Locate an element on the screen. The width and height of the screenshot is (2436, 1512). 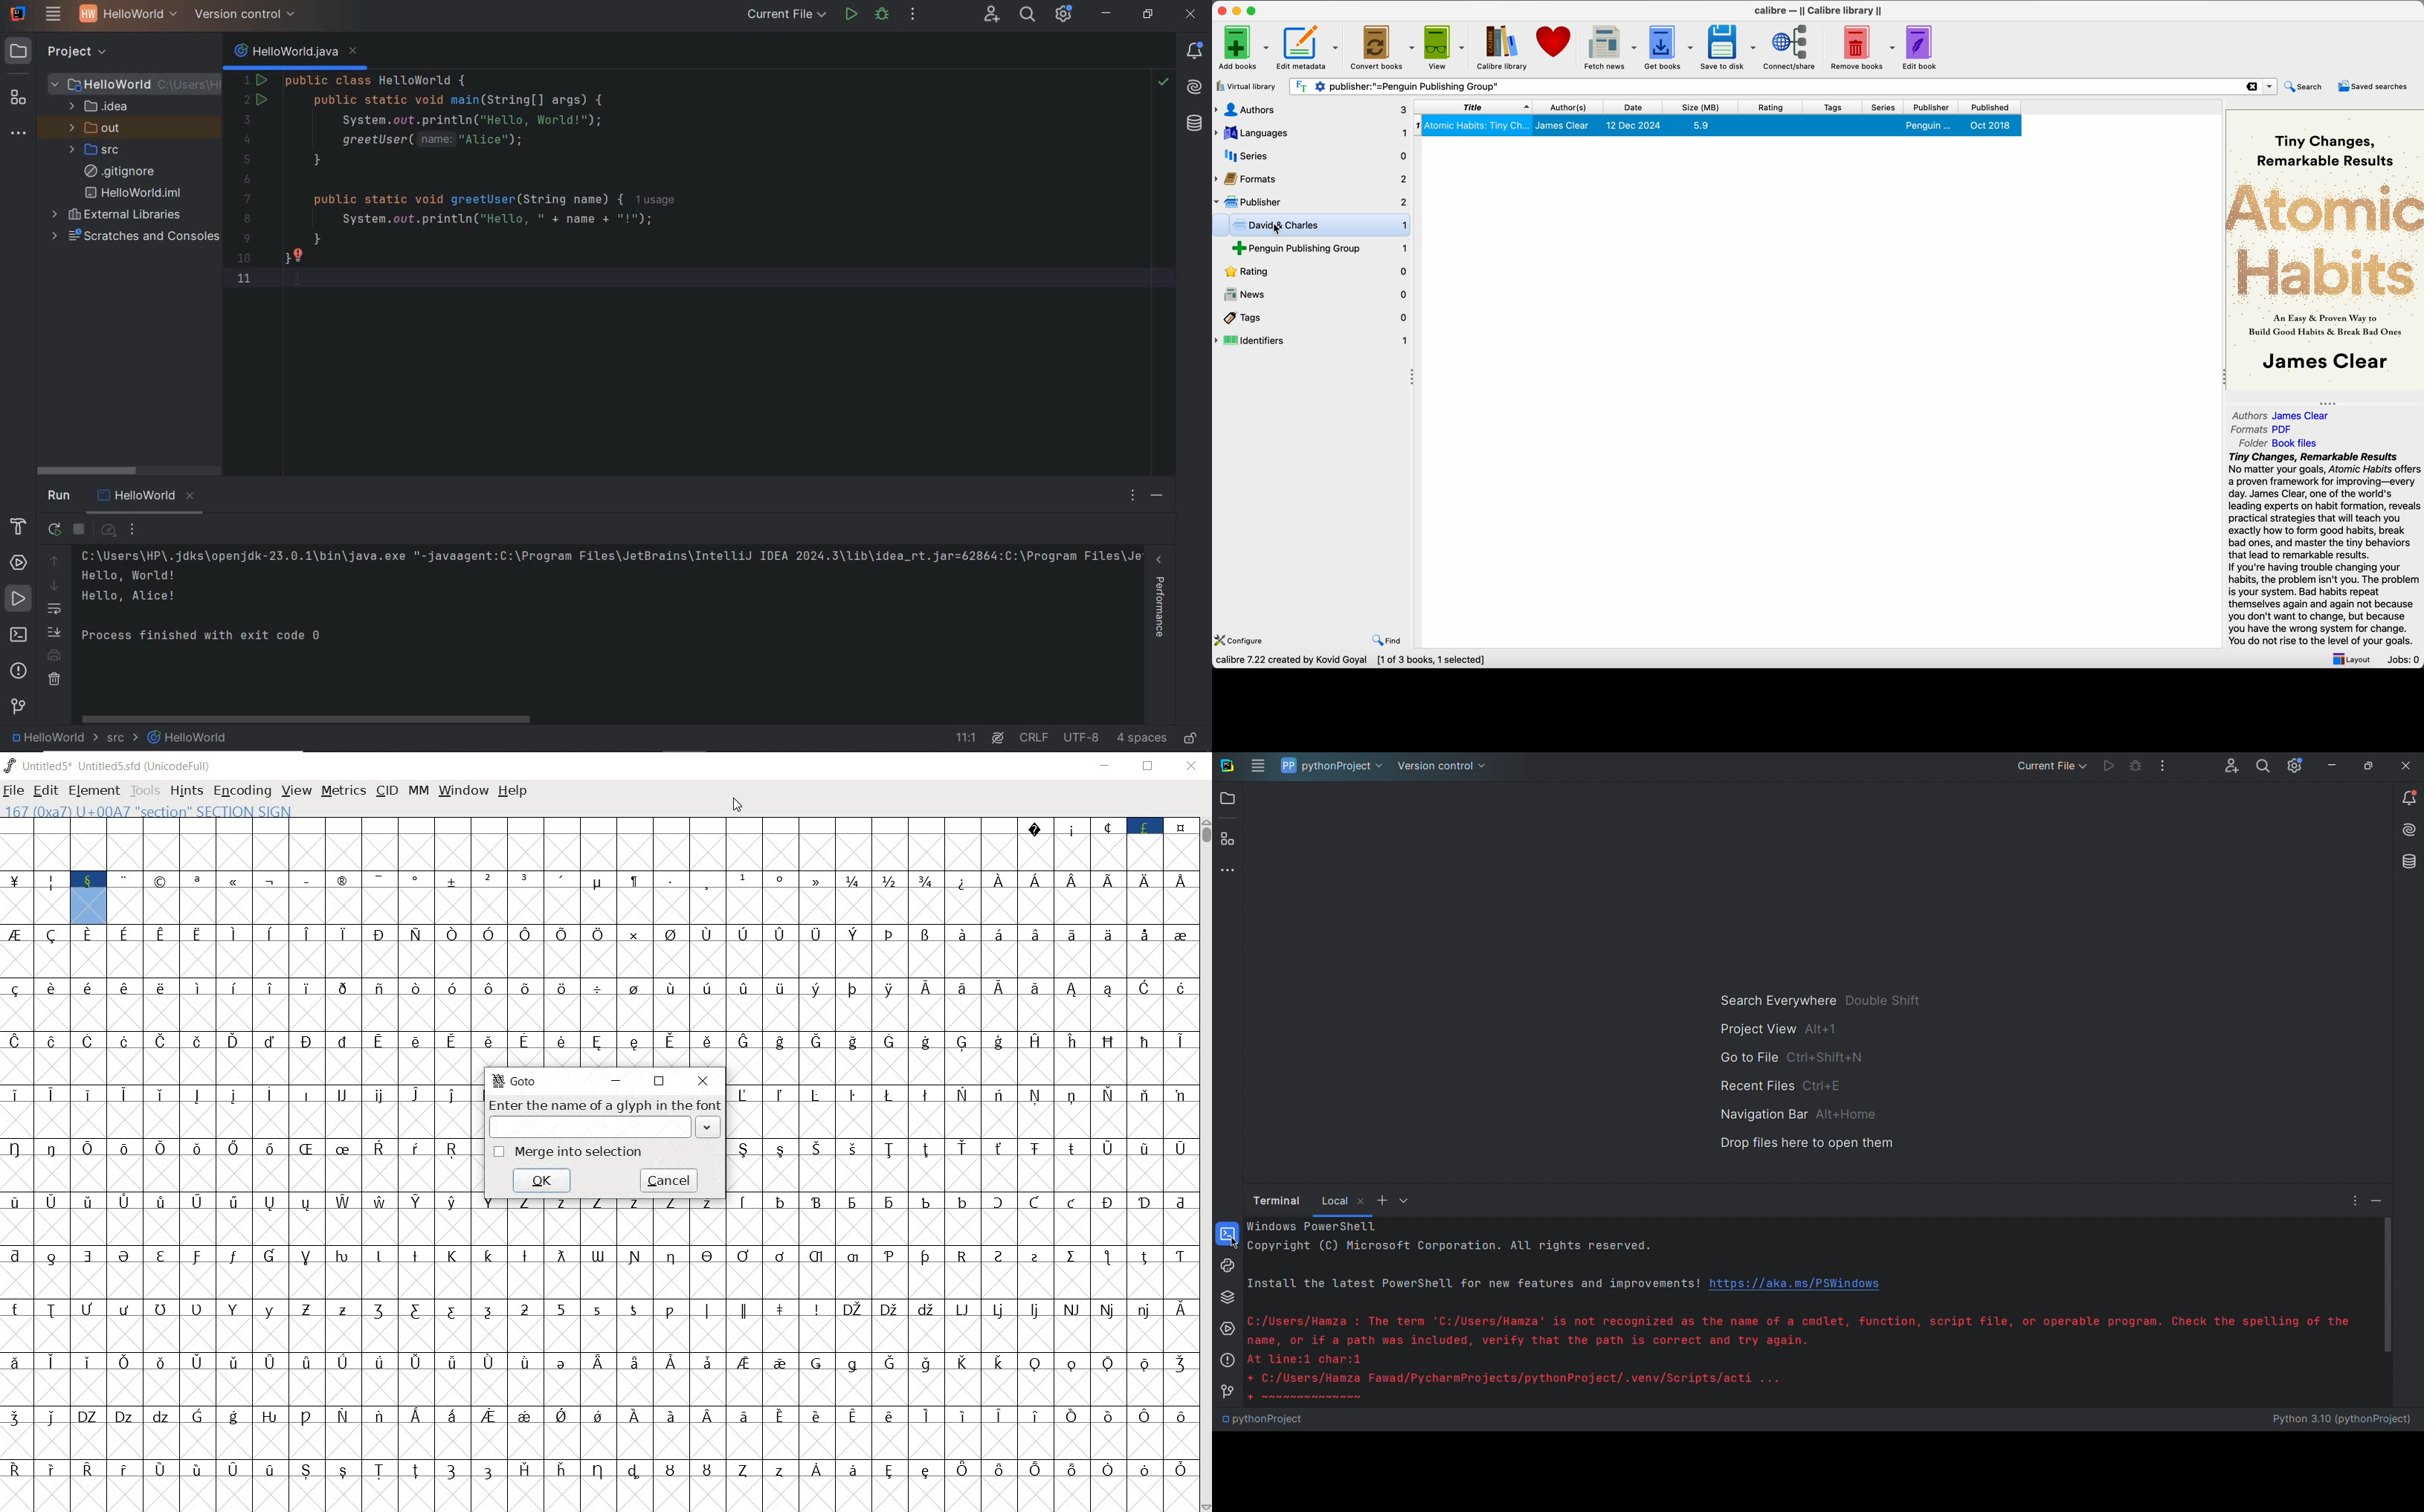
cid is located at coordinates (387, 789).